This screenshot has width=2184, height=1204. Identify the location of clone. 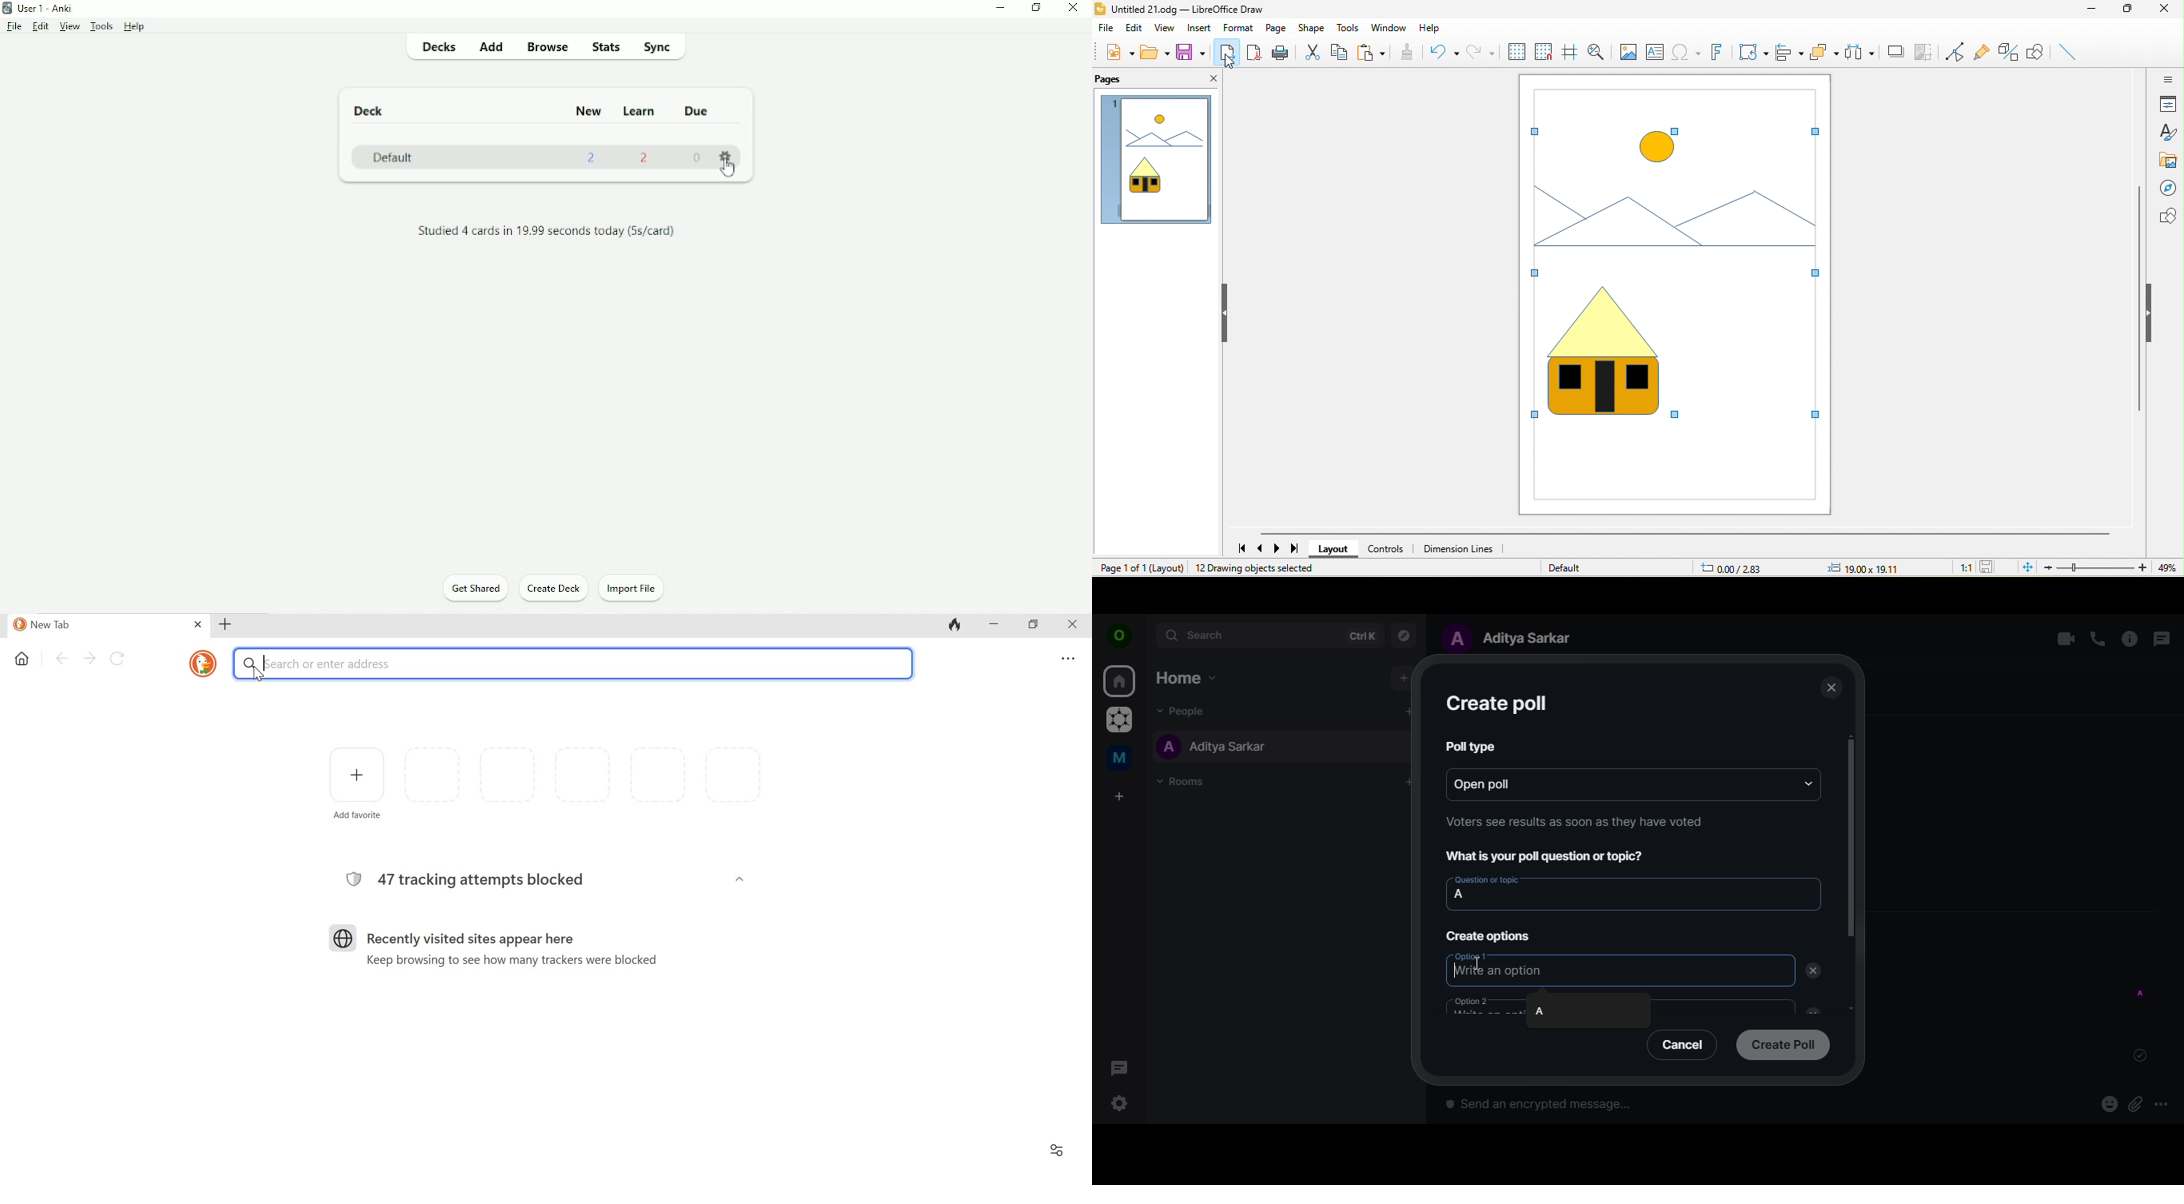
(1409, 53).